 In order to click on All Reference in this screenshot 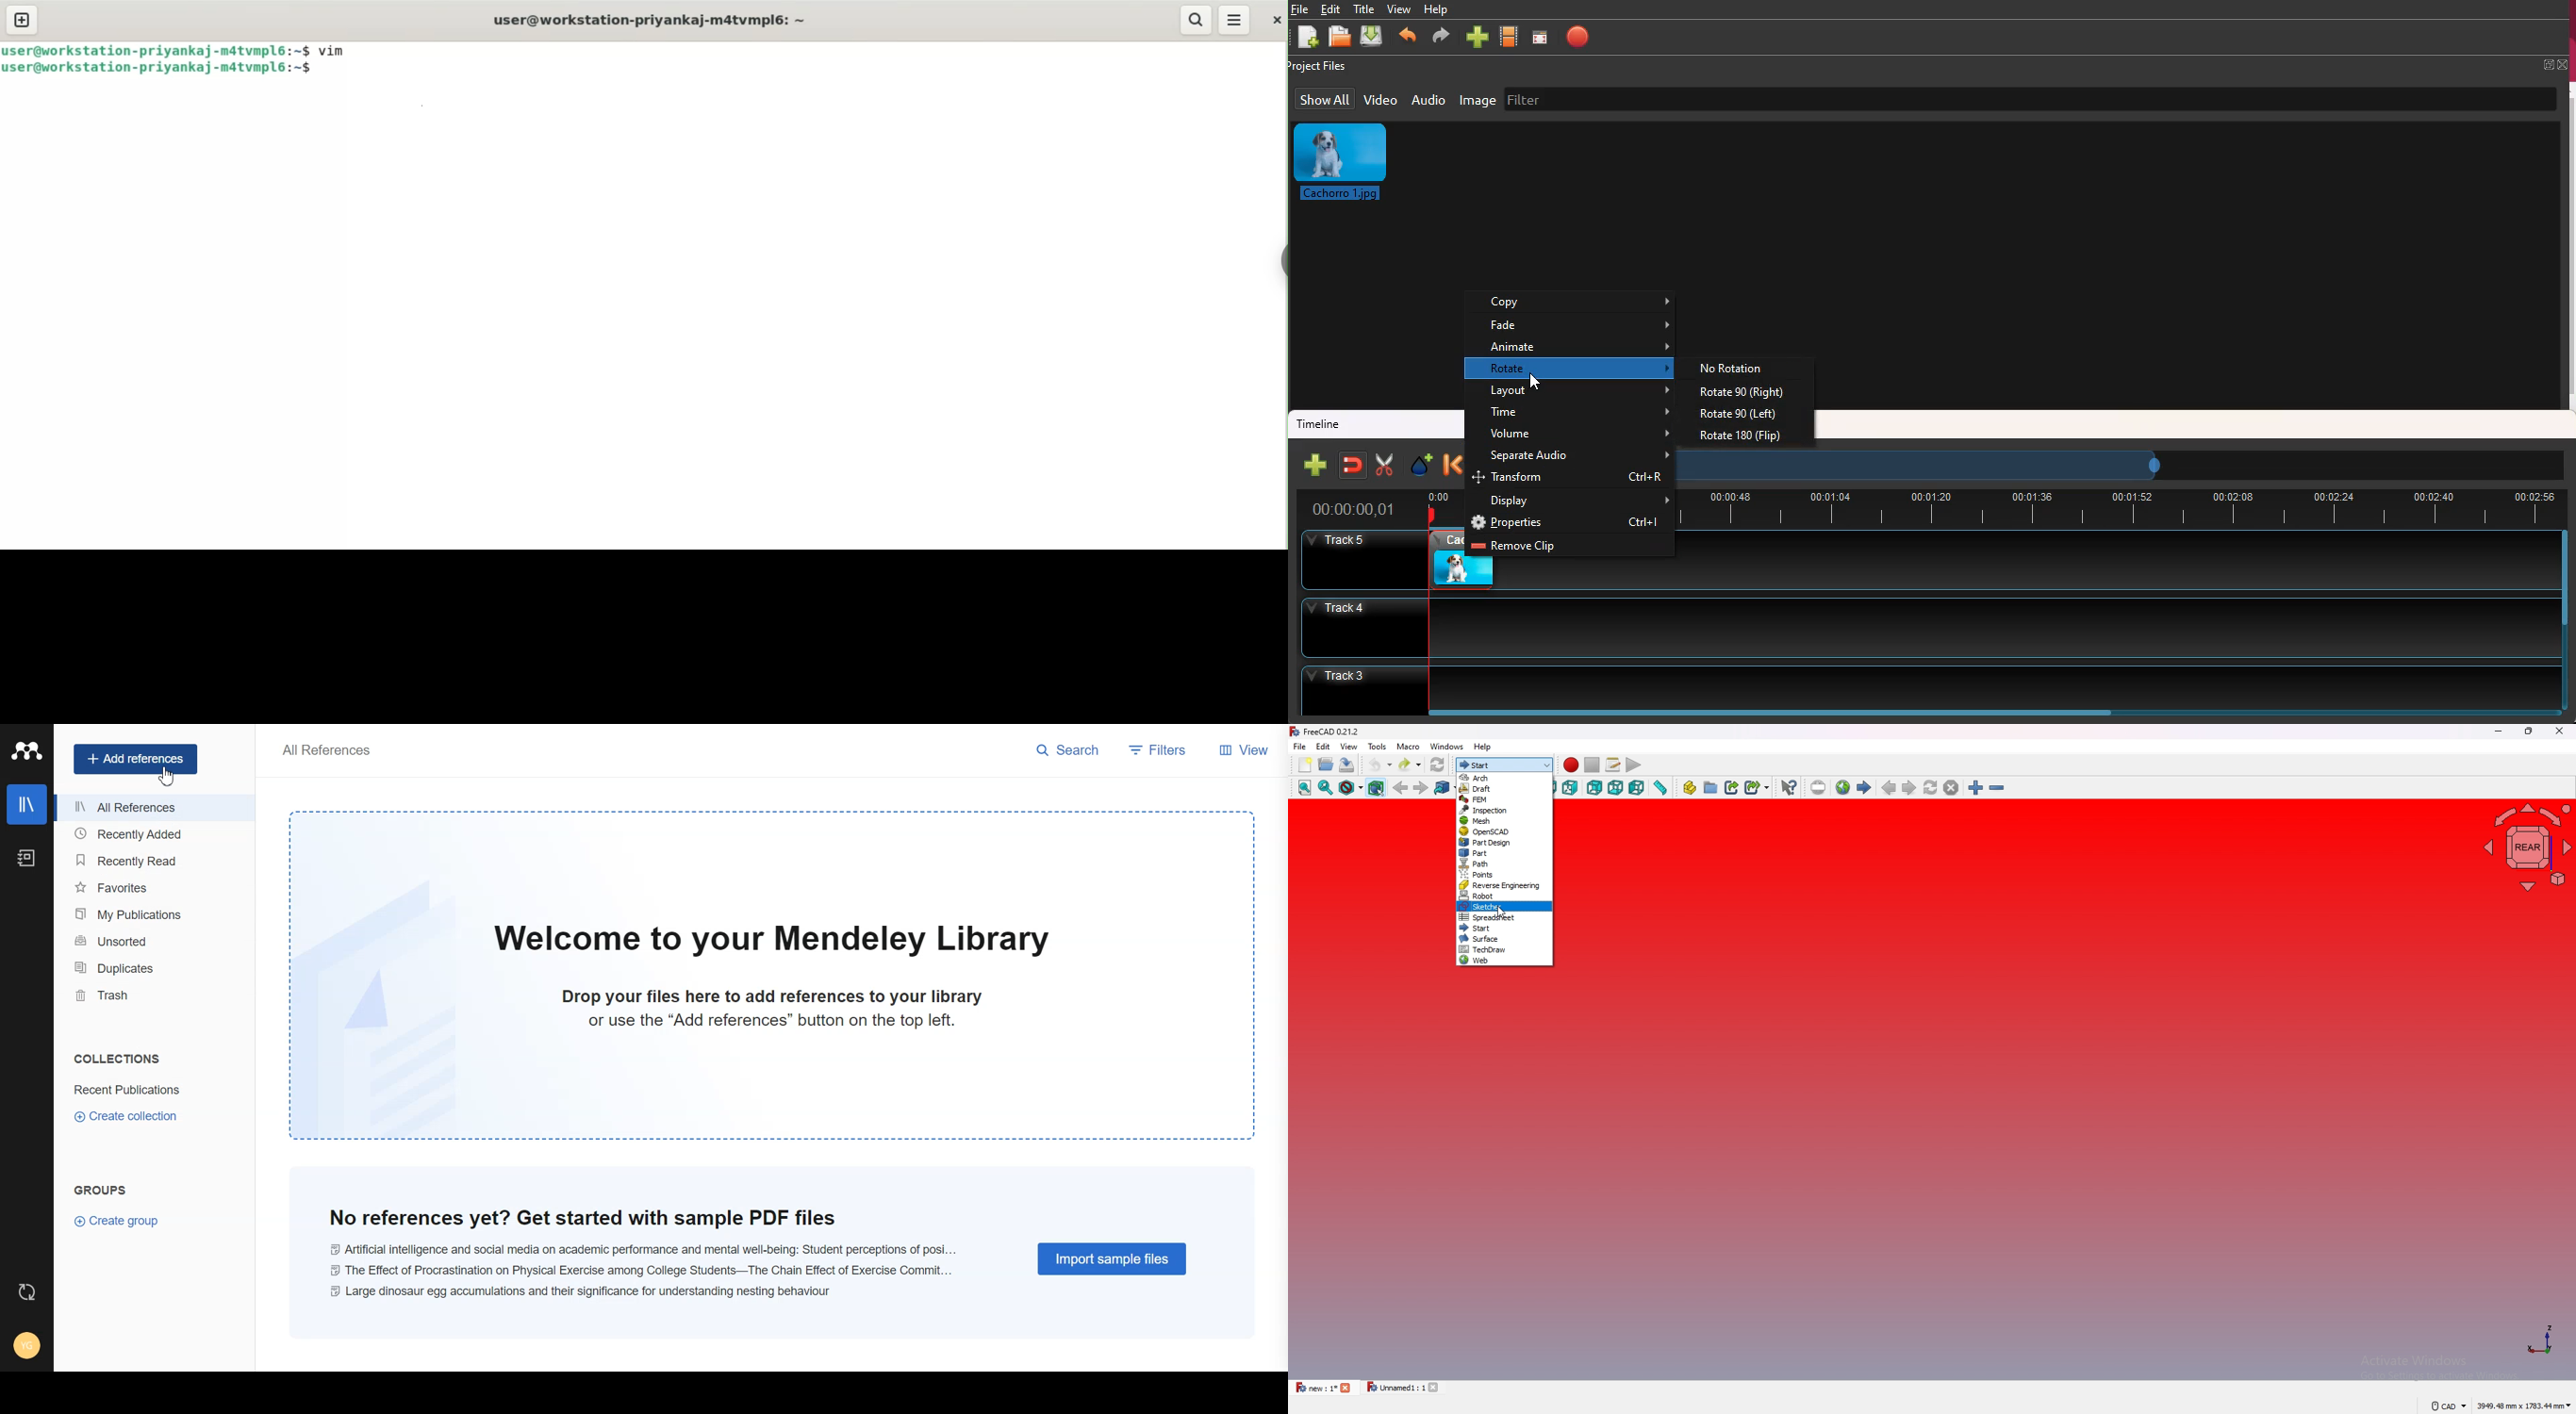, I will do `click(147, 808)`.